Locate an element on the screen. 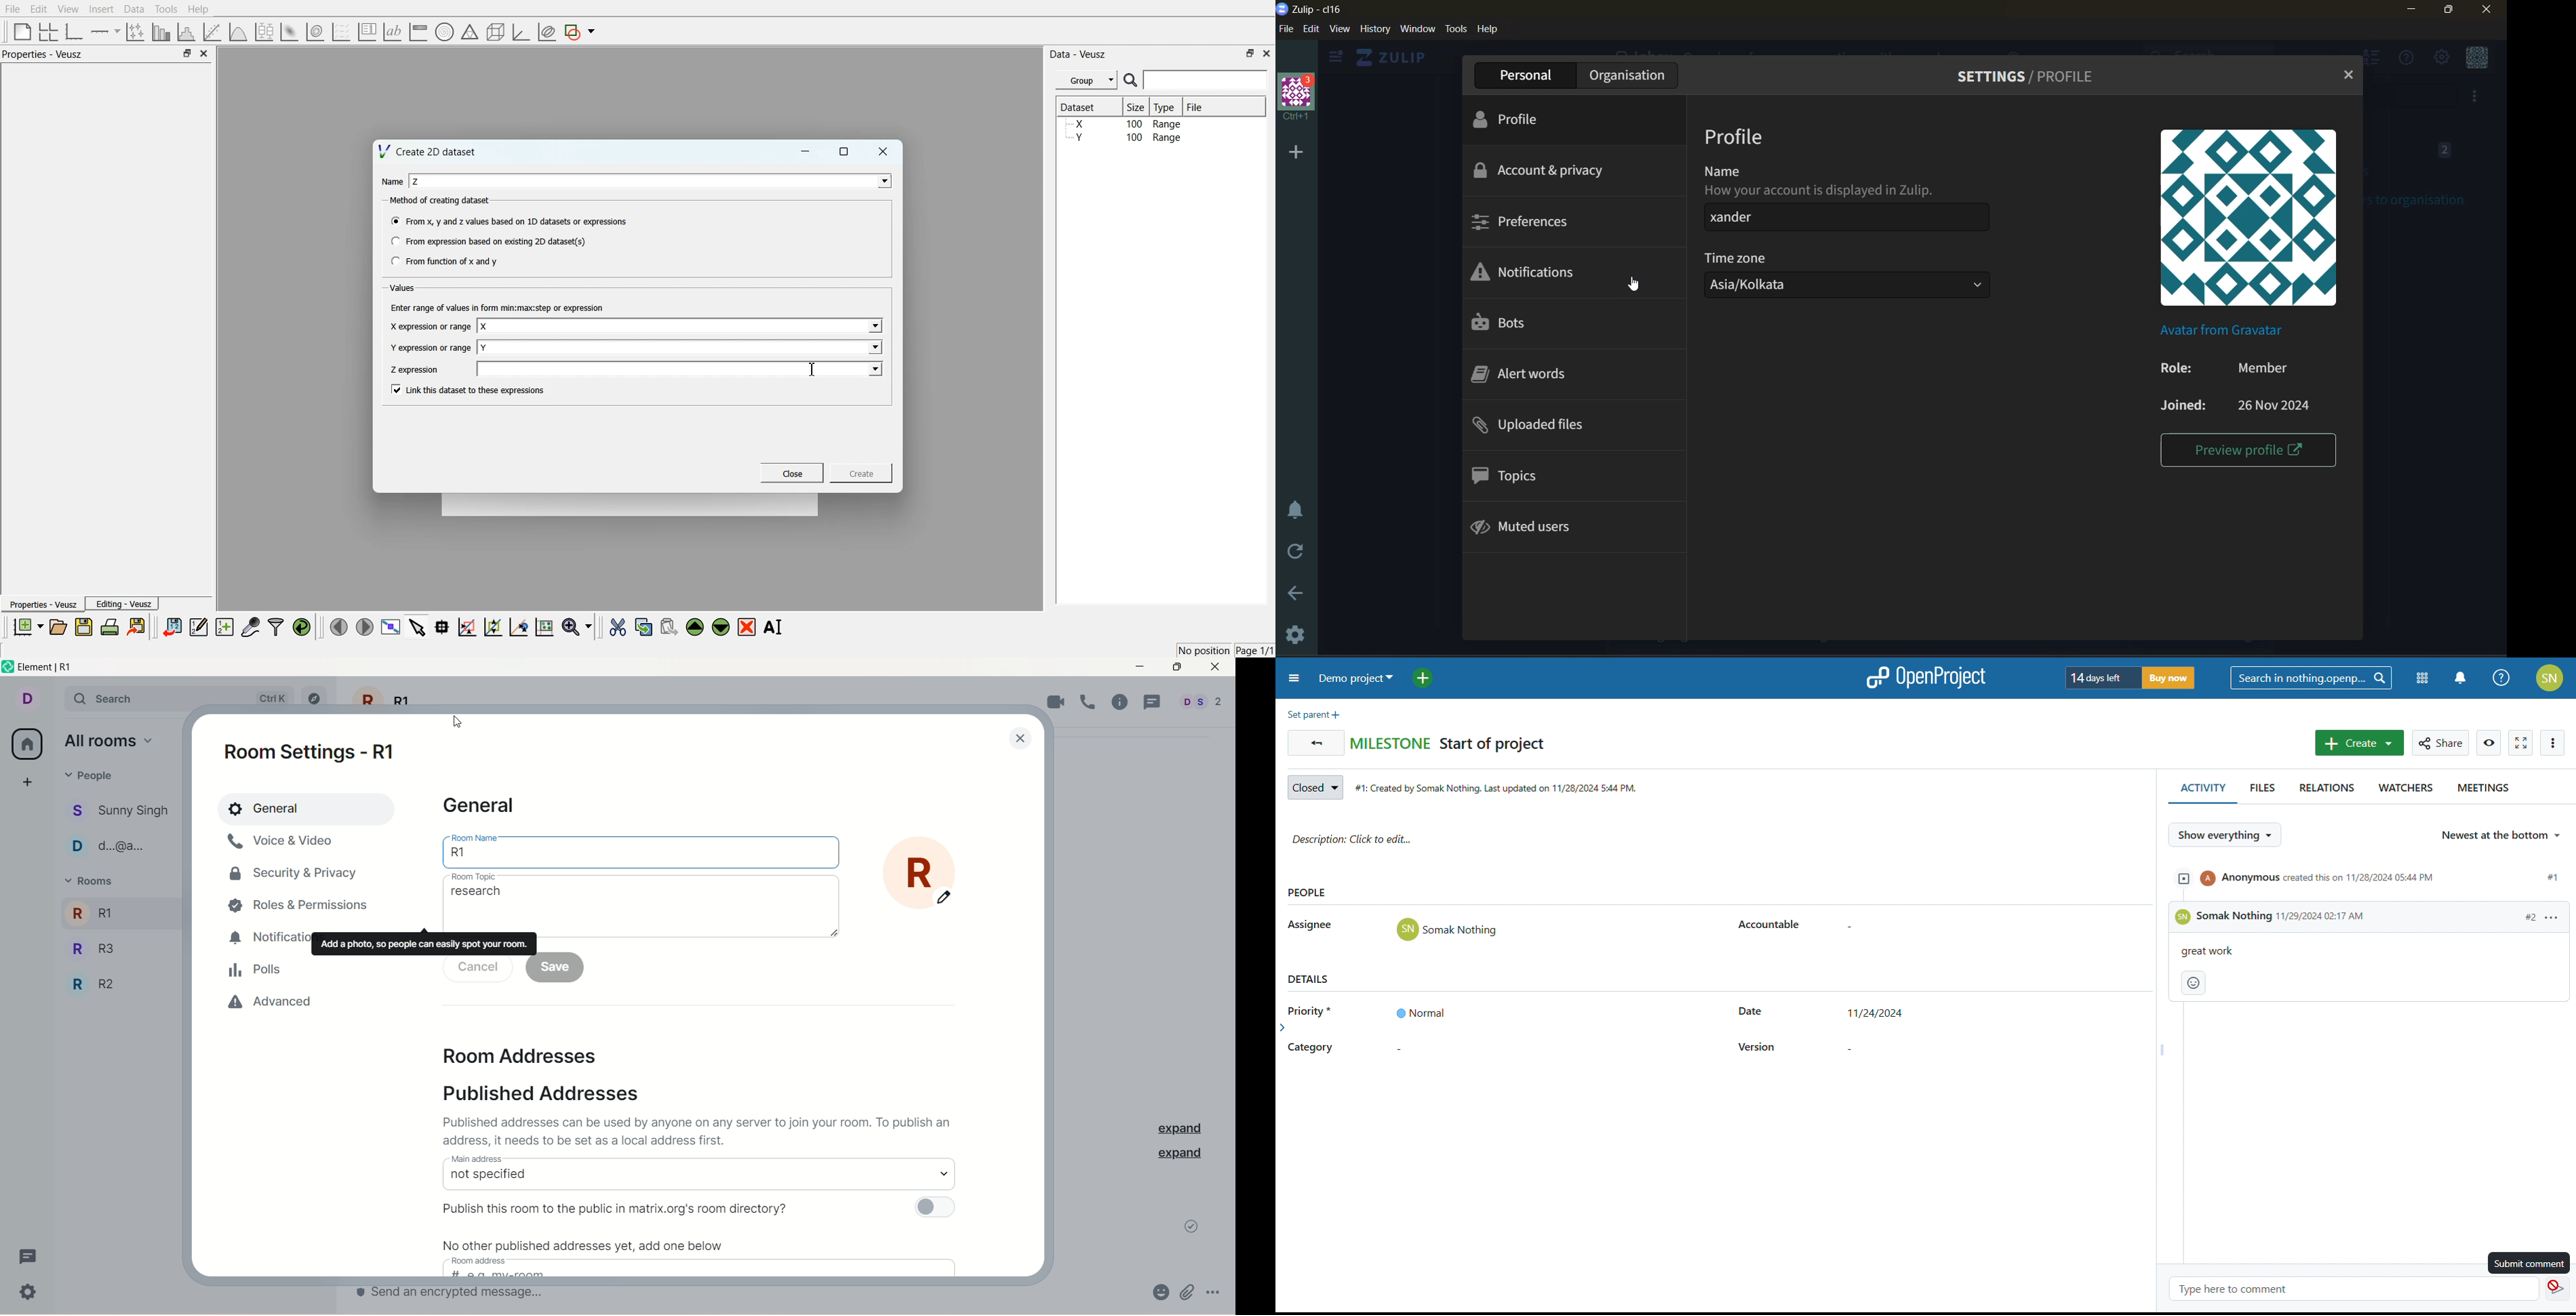  Enter name is located at coordinates (682, 369).